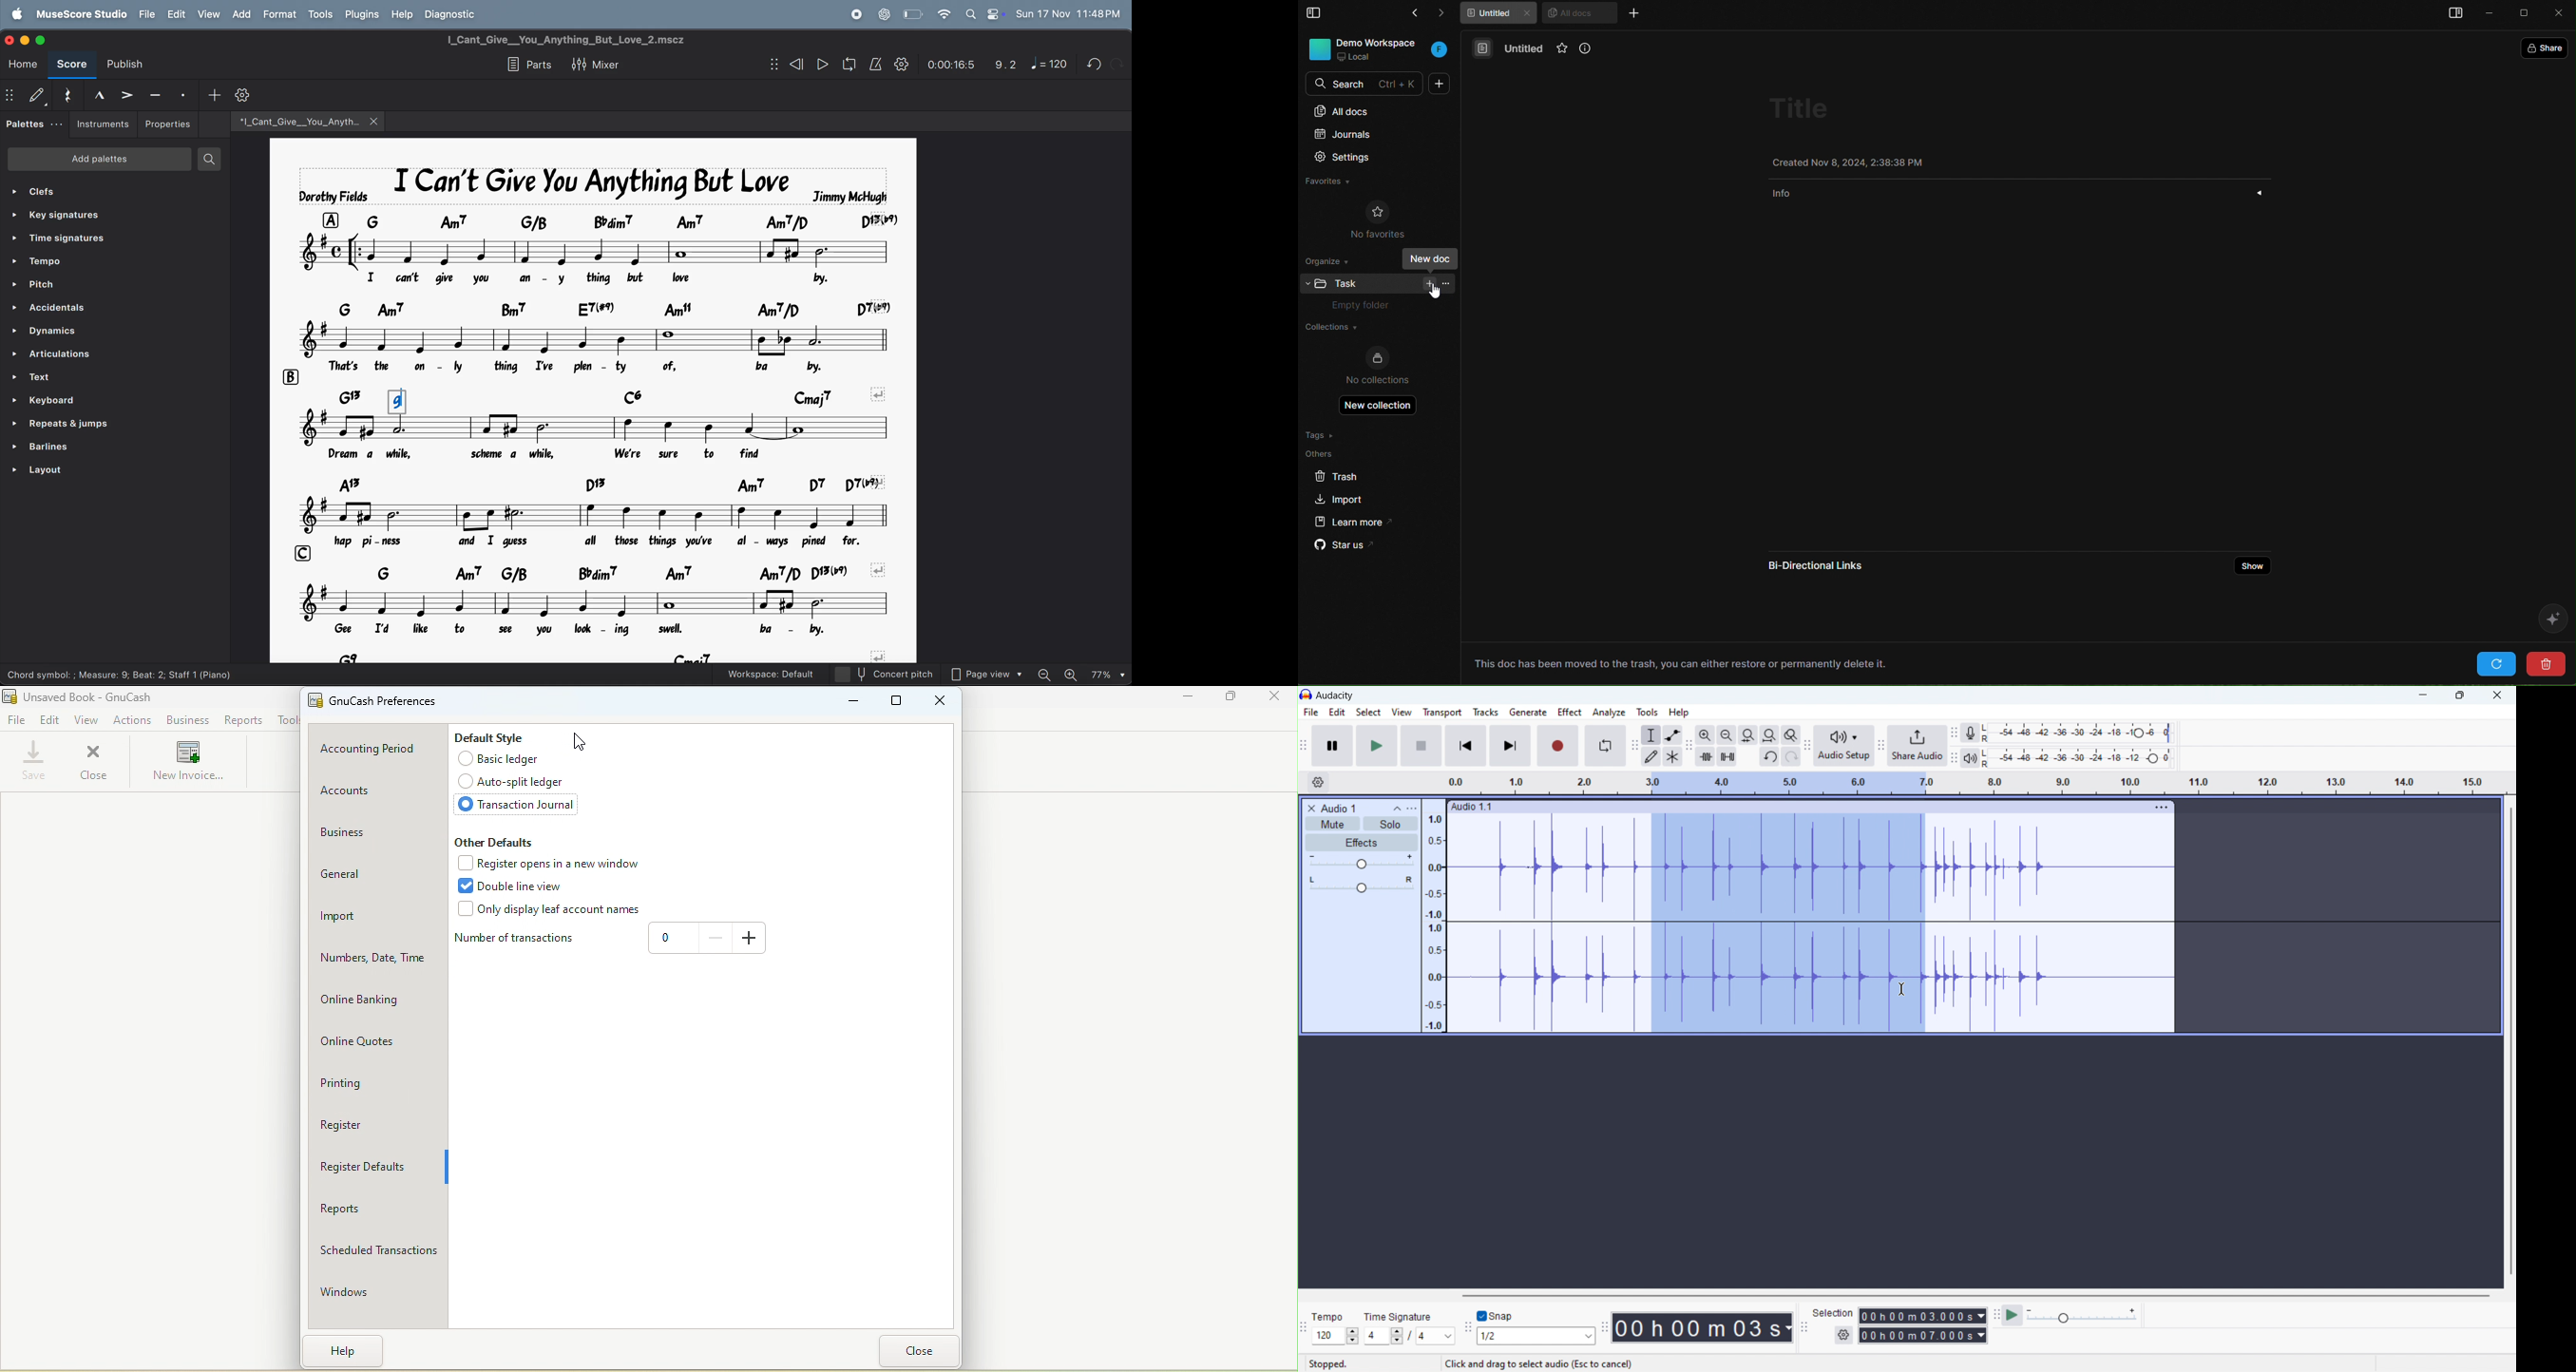  I want to click on Selection, so click(1834, 1310).